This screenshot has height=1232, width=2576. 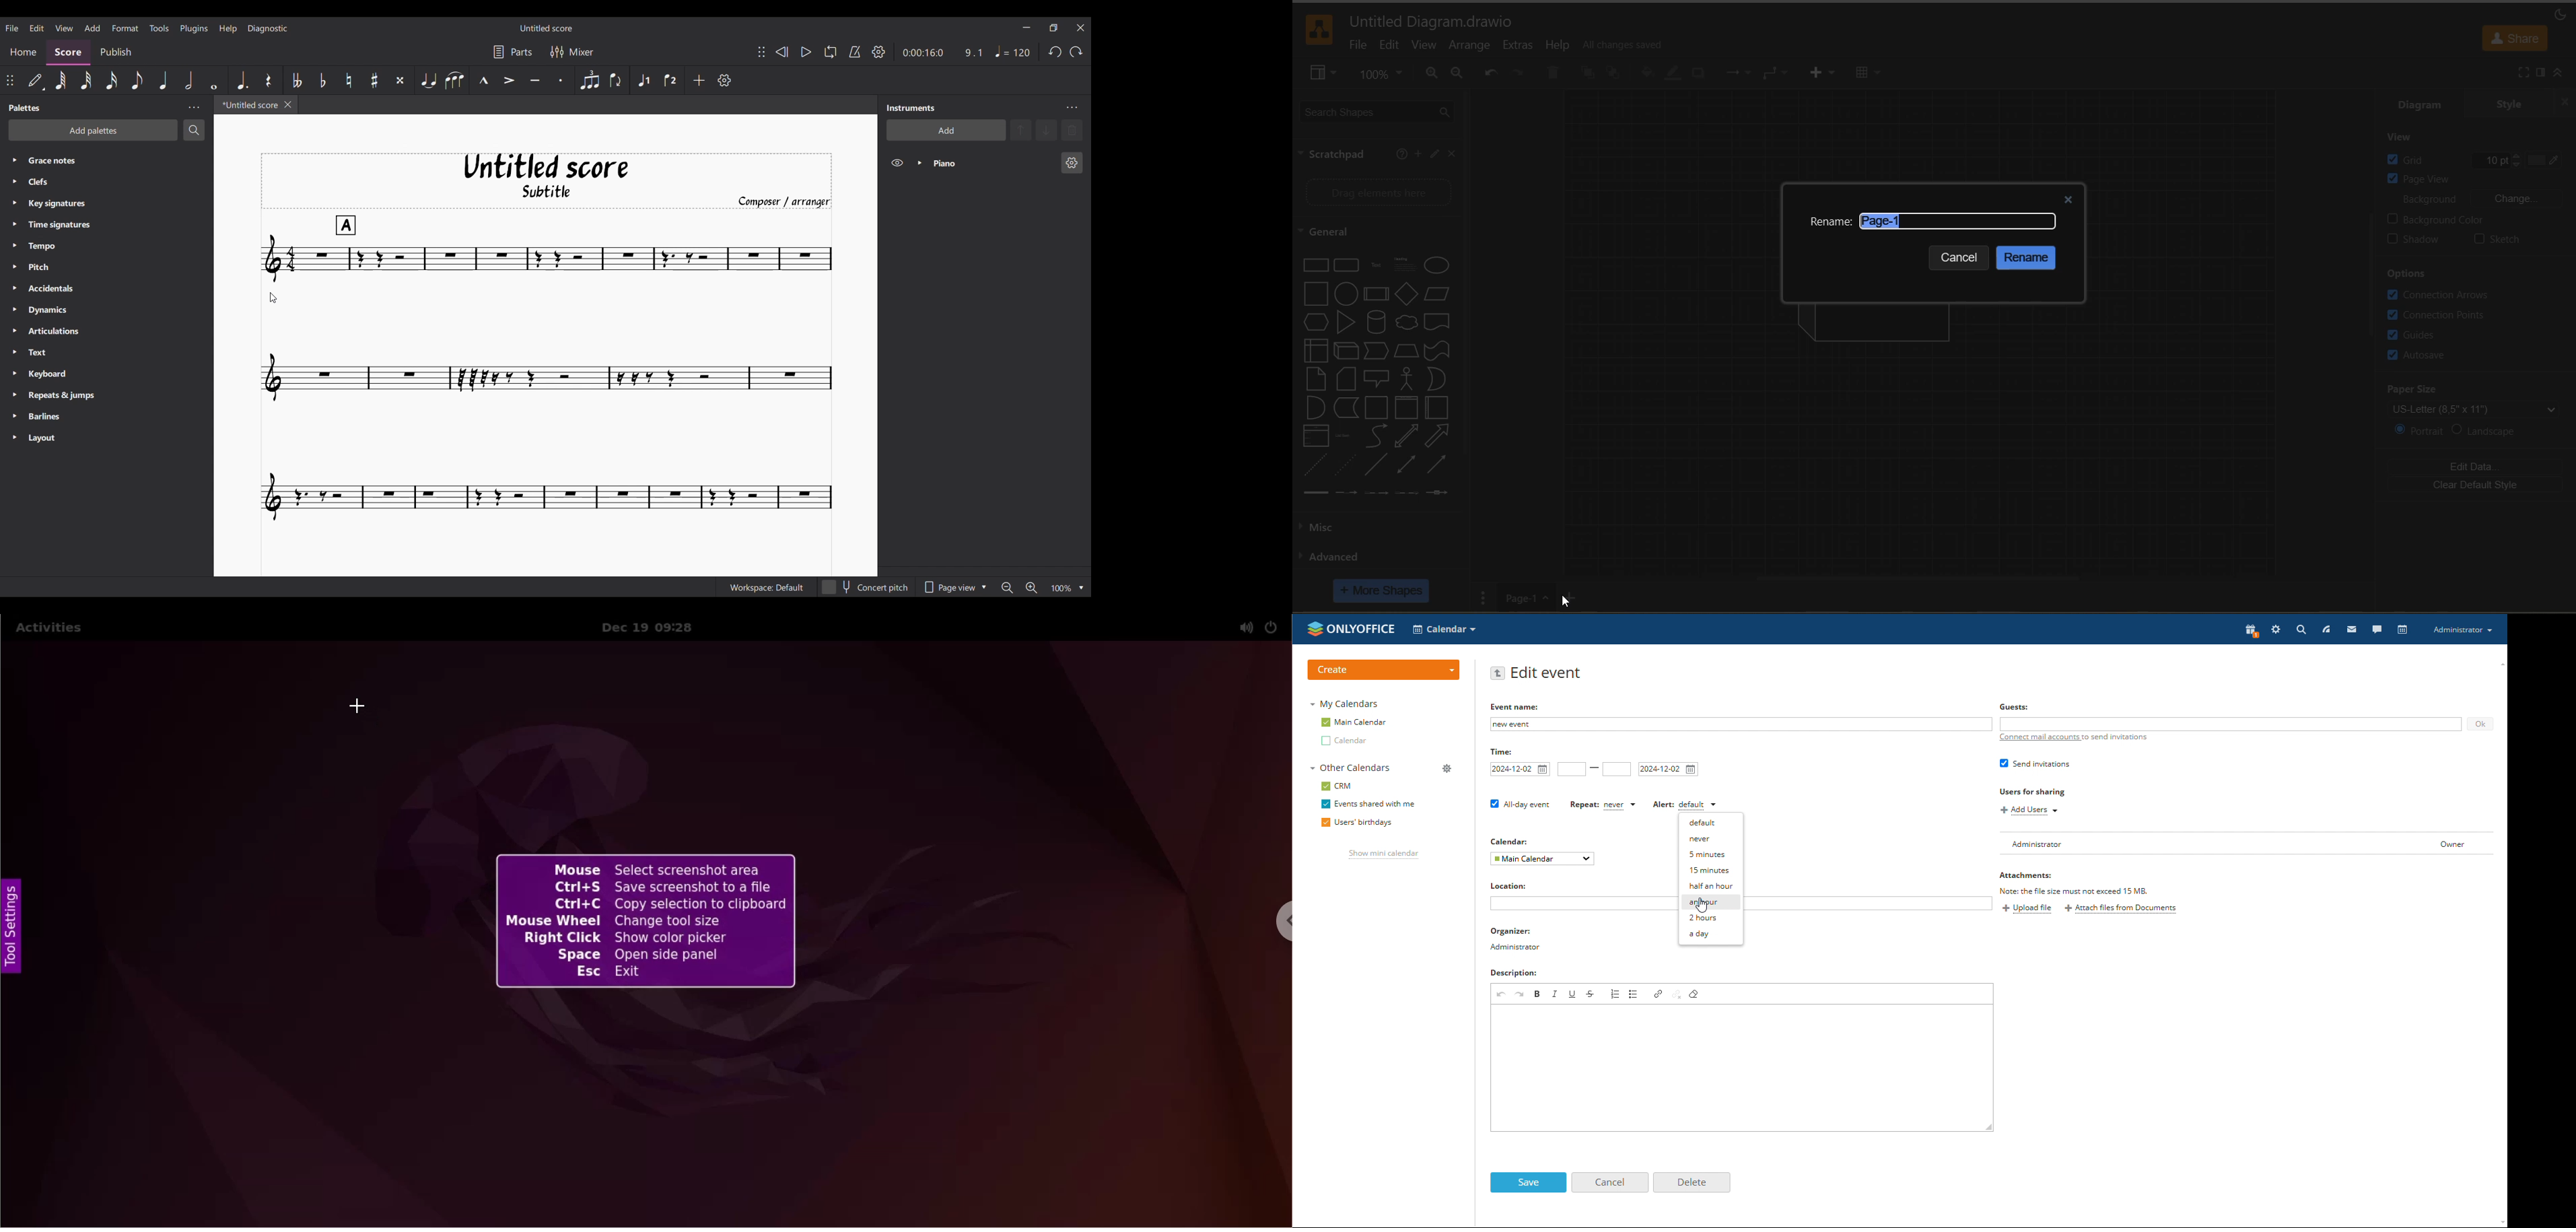 What do you see at coordinates (323, 80) in the screenshot?
I see `Toggle flat` at bounding box center [323, 80].